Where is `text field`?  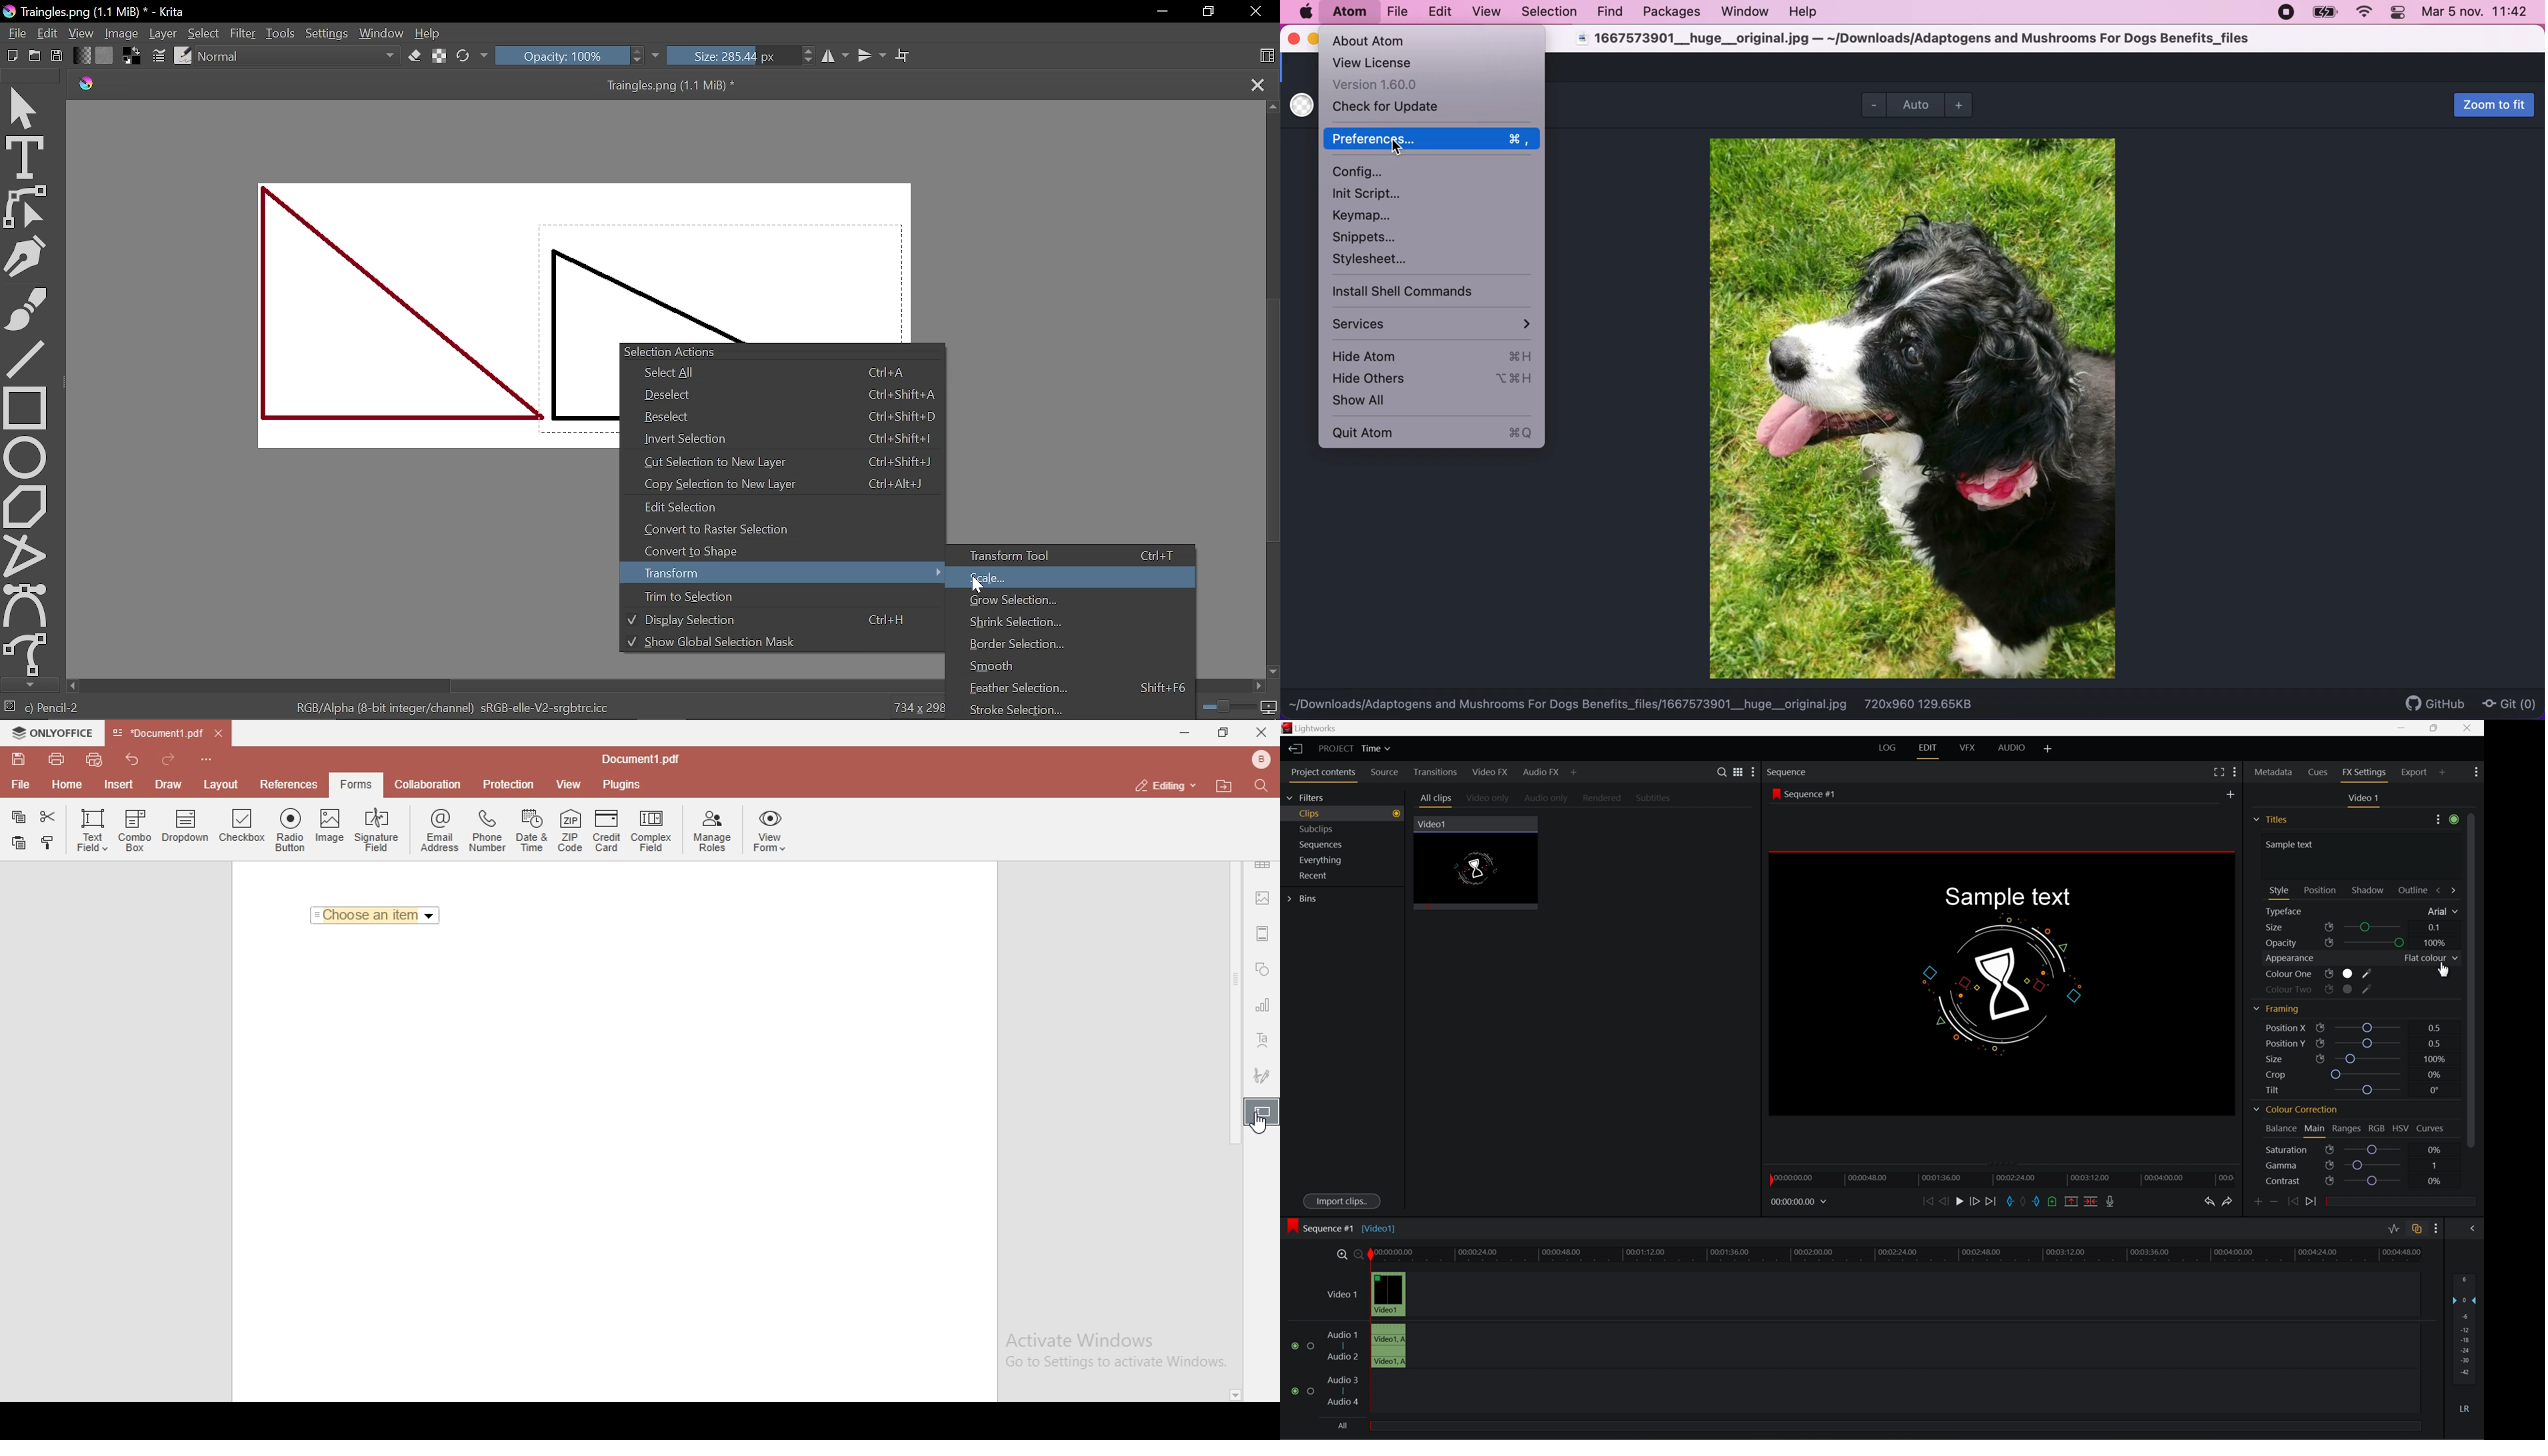
text field is located at coordinates (90, 828).